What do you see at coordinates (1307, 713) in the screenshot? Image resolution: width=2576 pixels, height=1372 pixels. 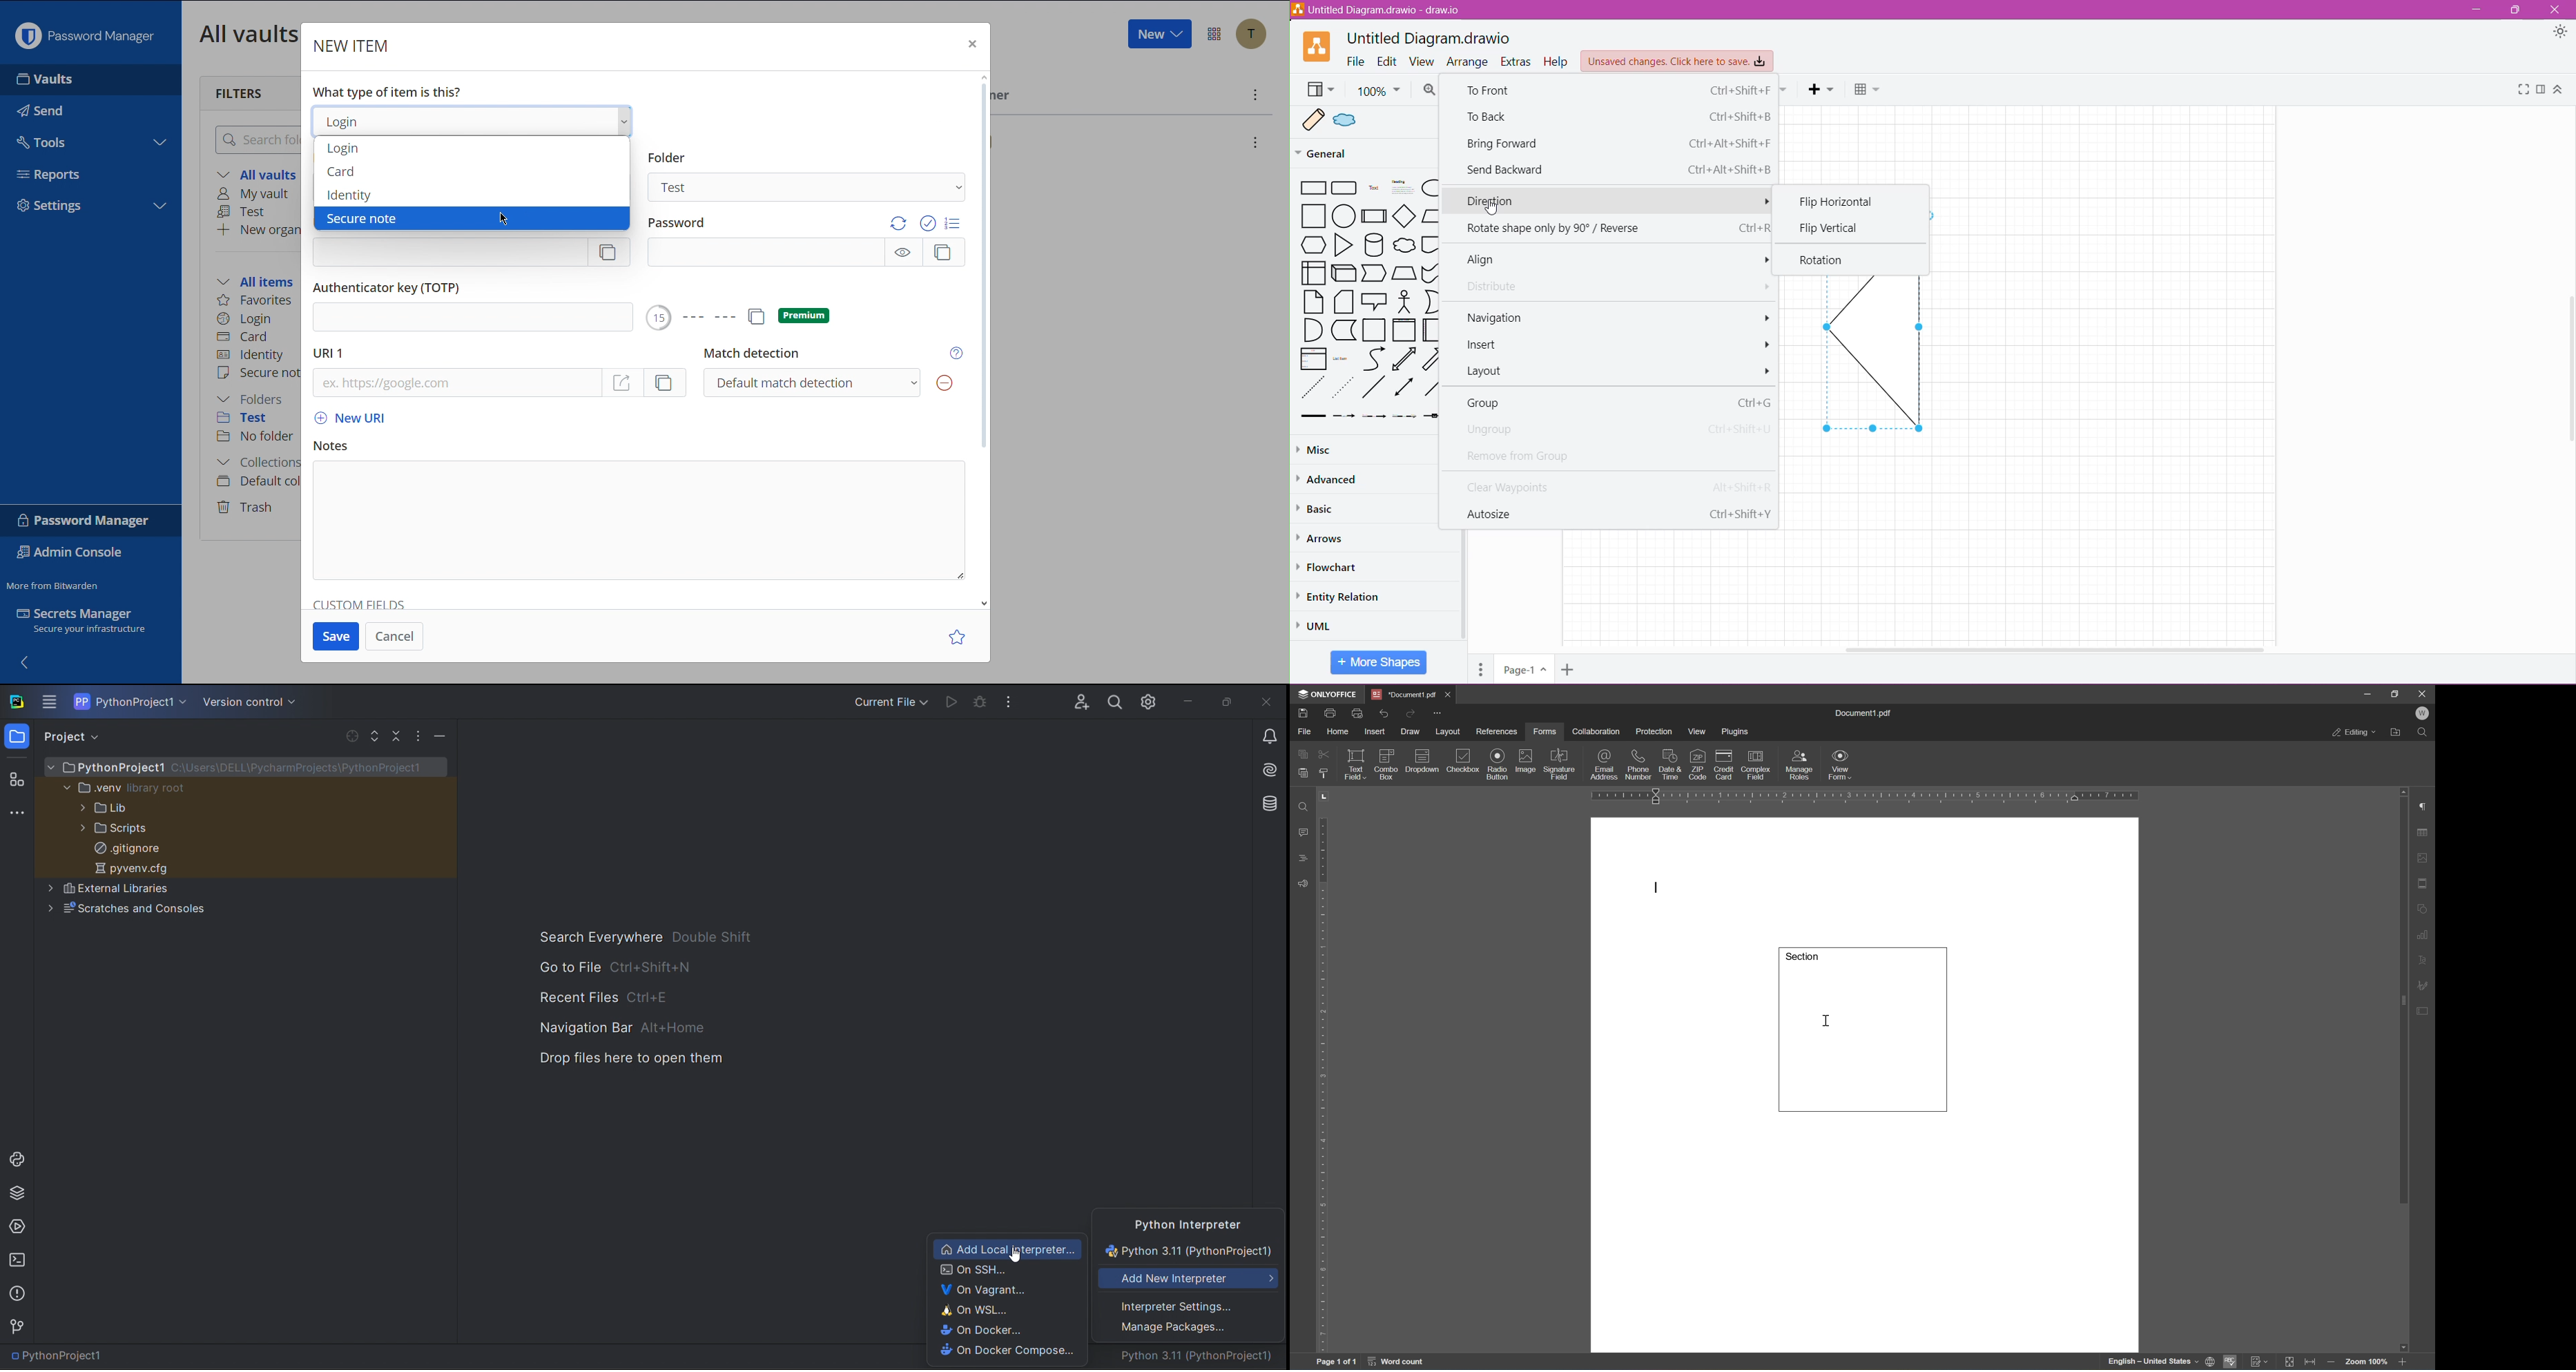 I see `save` at bounding box center [1307, 713].